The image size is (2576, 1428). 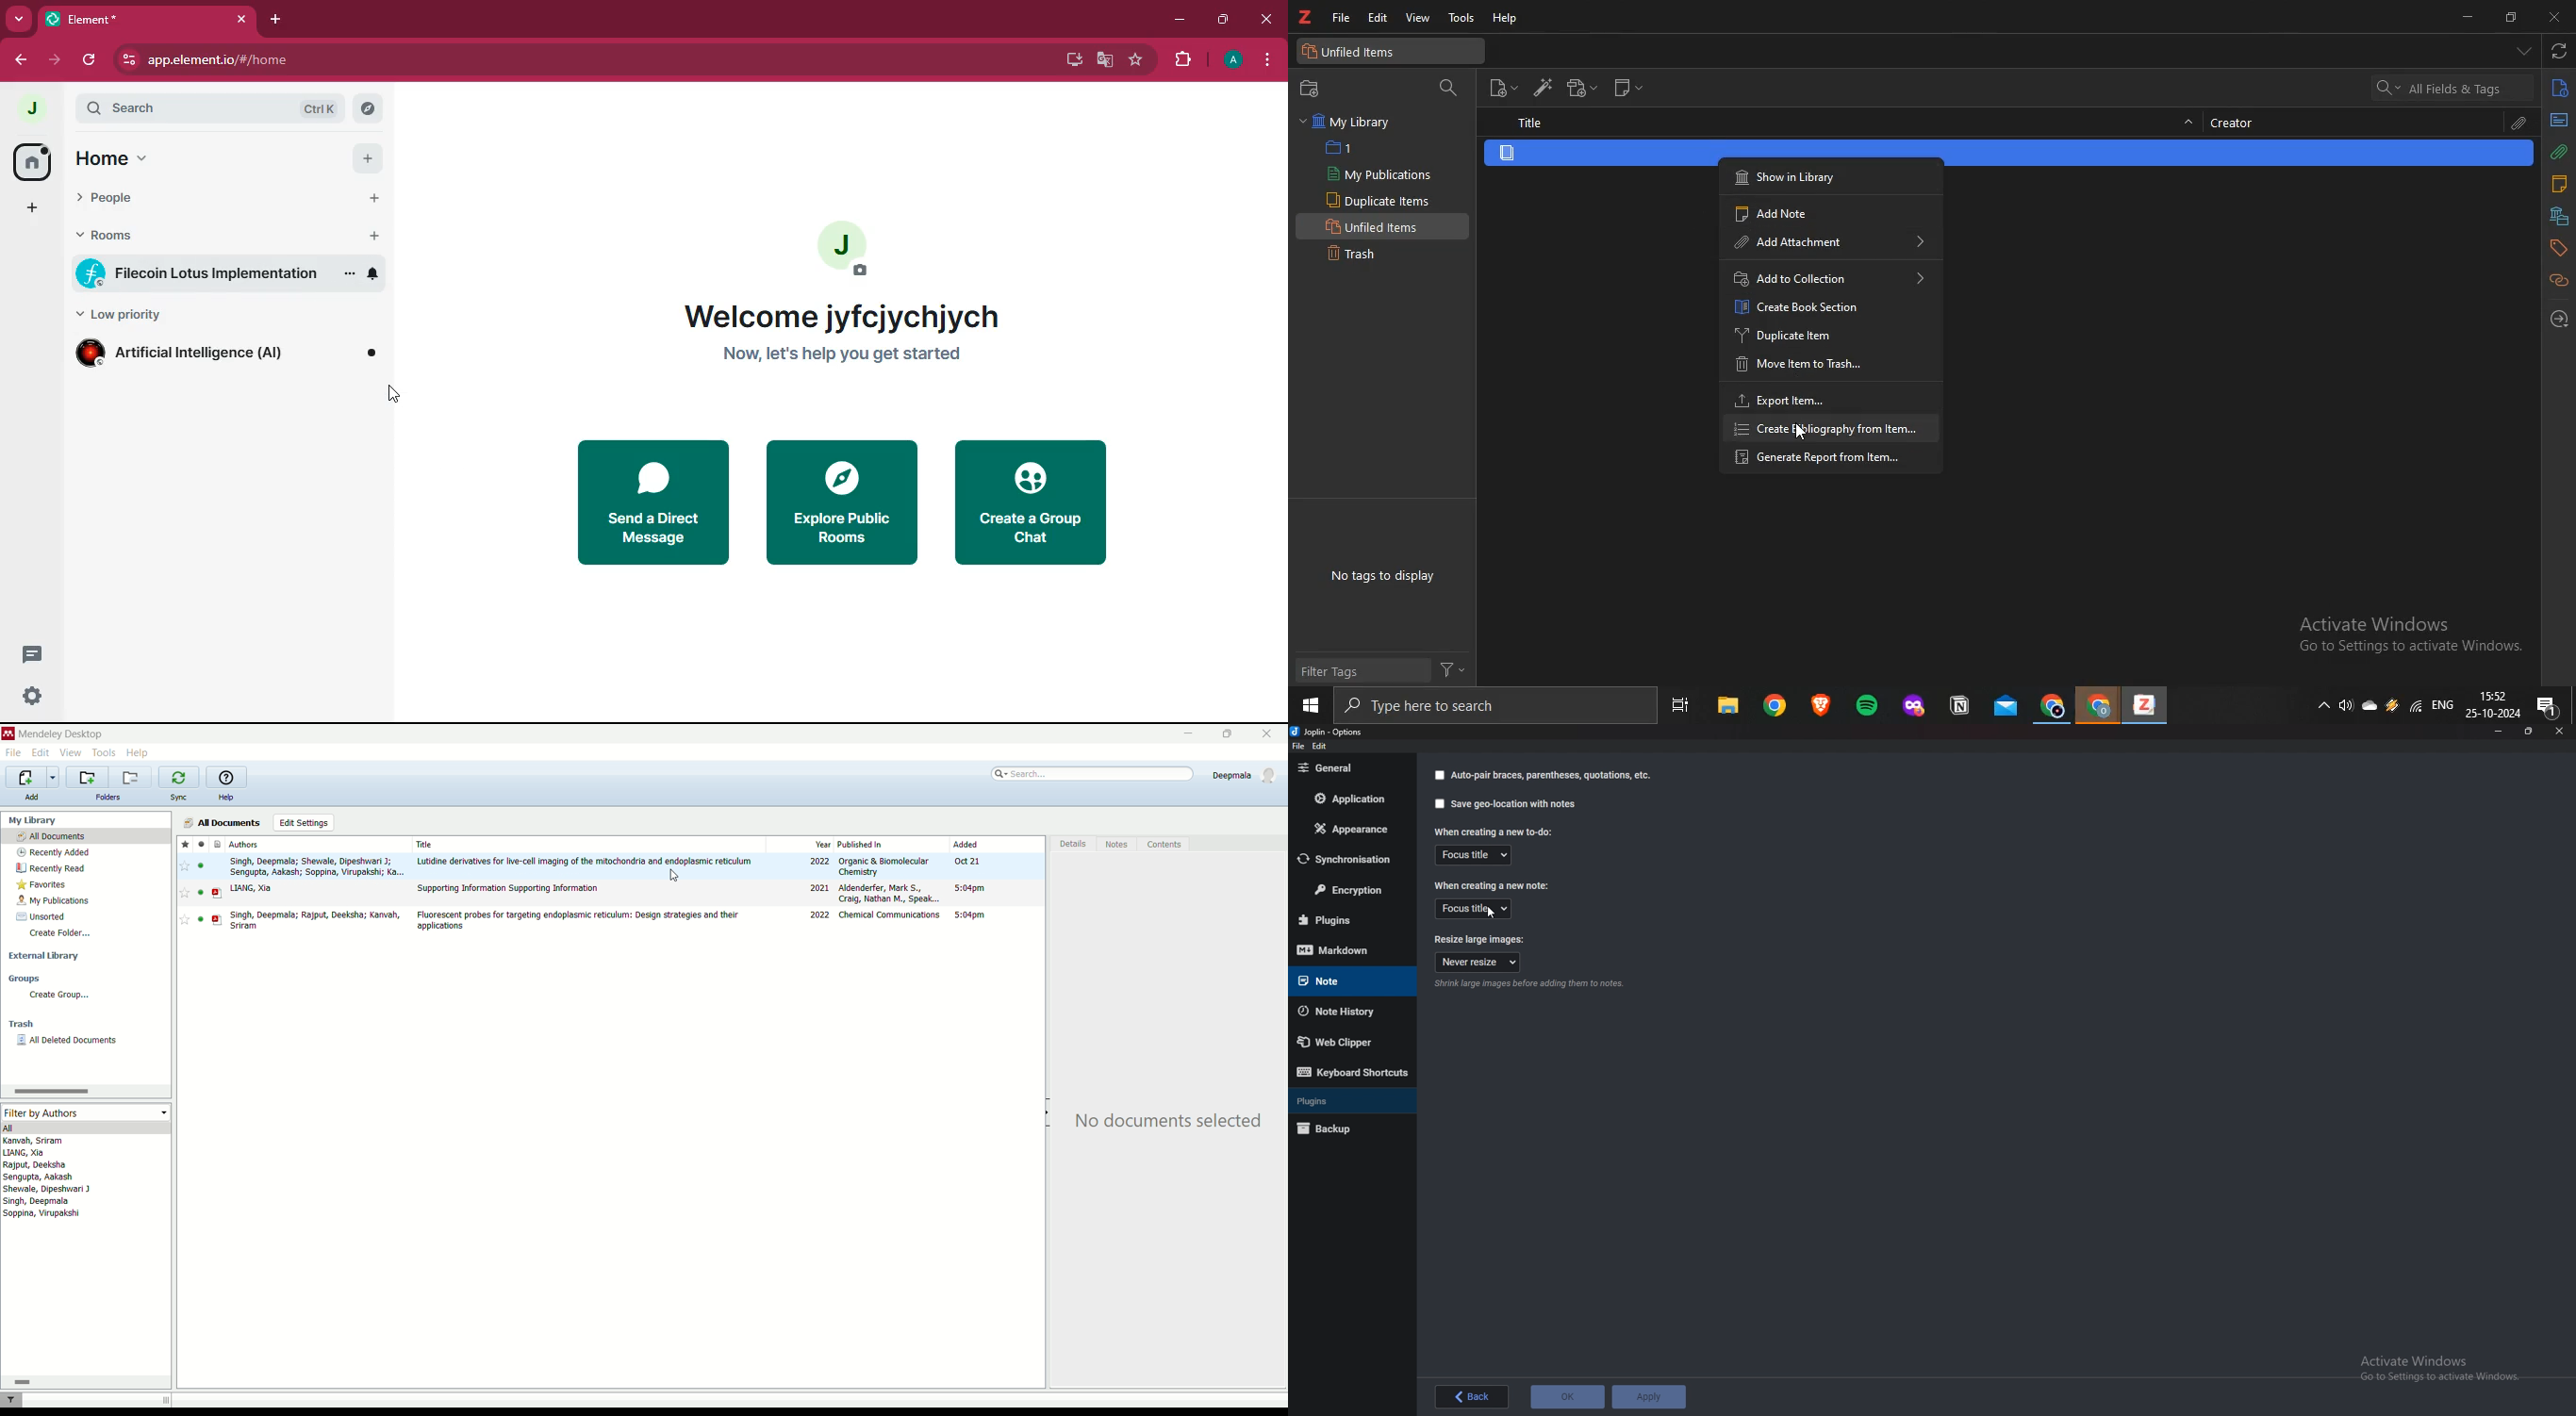 I want to click on cloud, so click(x=2372, y=703).